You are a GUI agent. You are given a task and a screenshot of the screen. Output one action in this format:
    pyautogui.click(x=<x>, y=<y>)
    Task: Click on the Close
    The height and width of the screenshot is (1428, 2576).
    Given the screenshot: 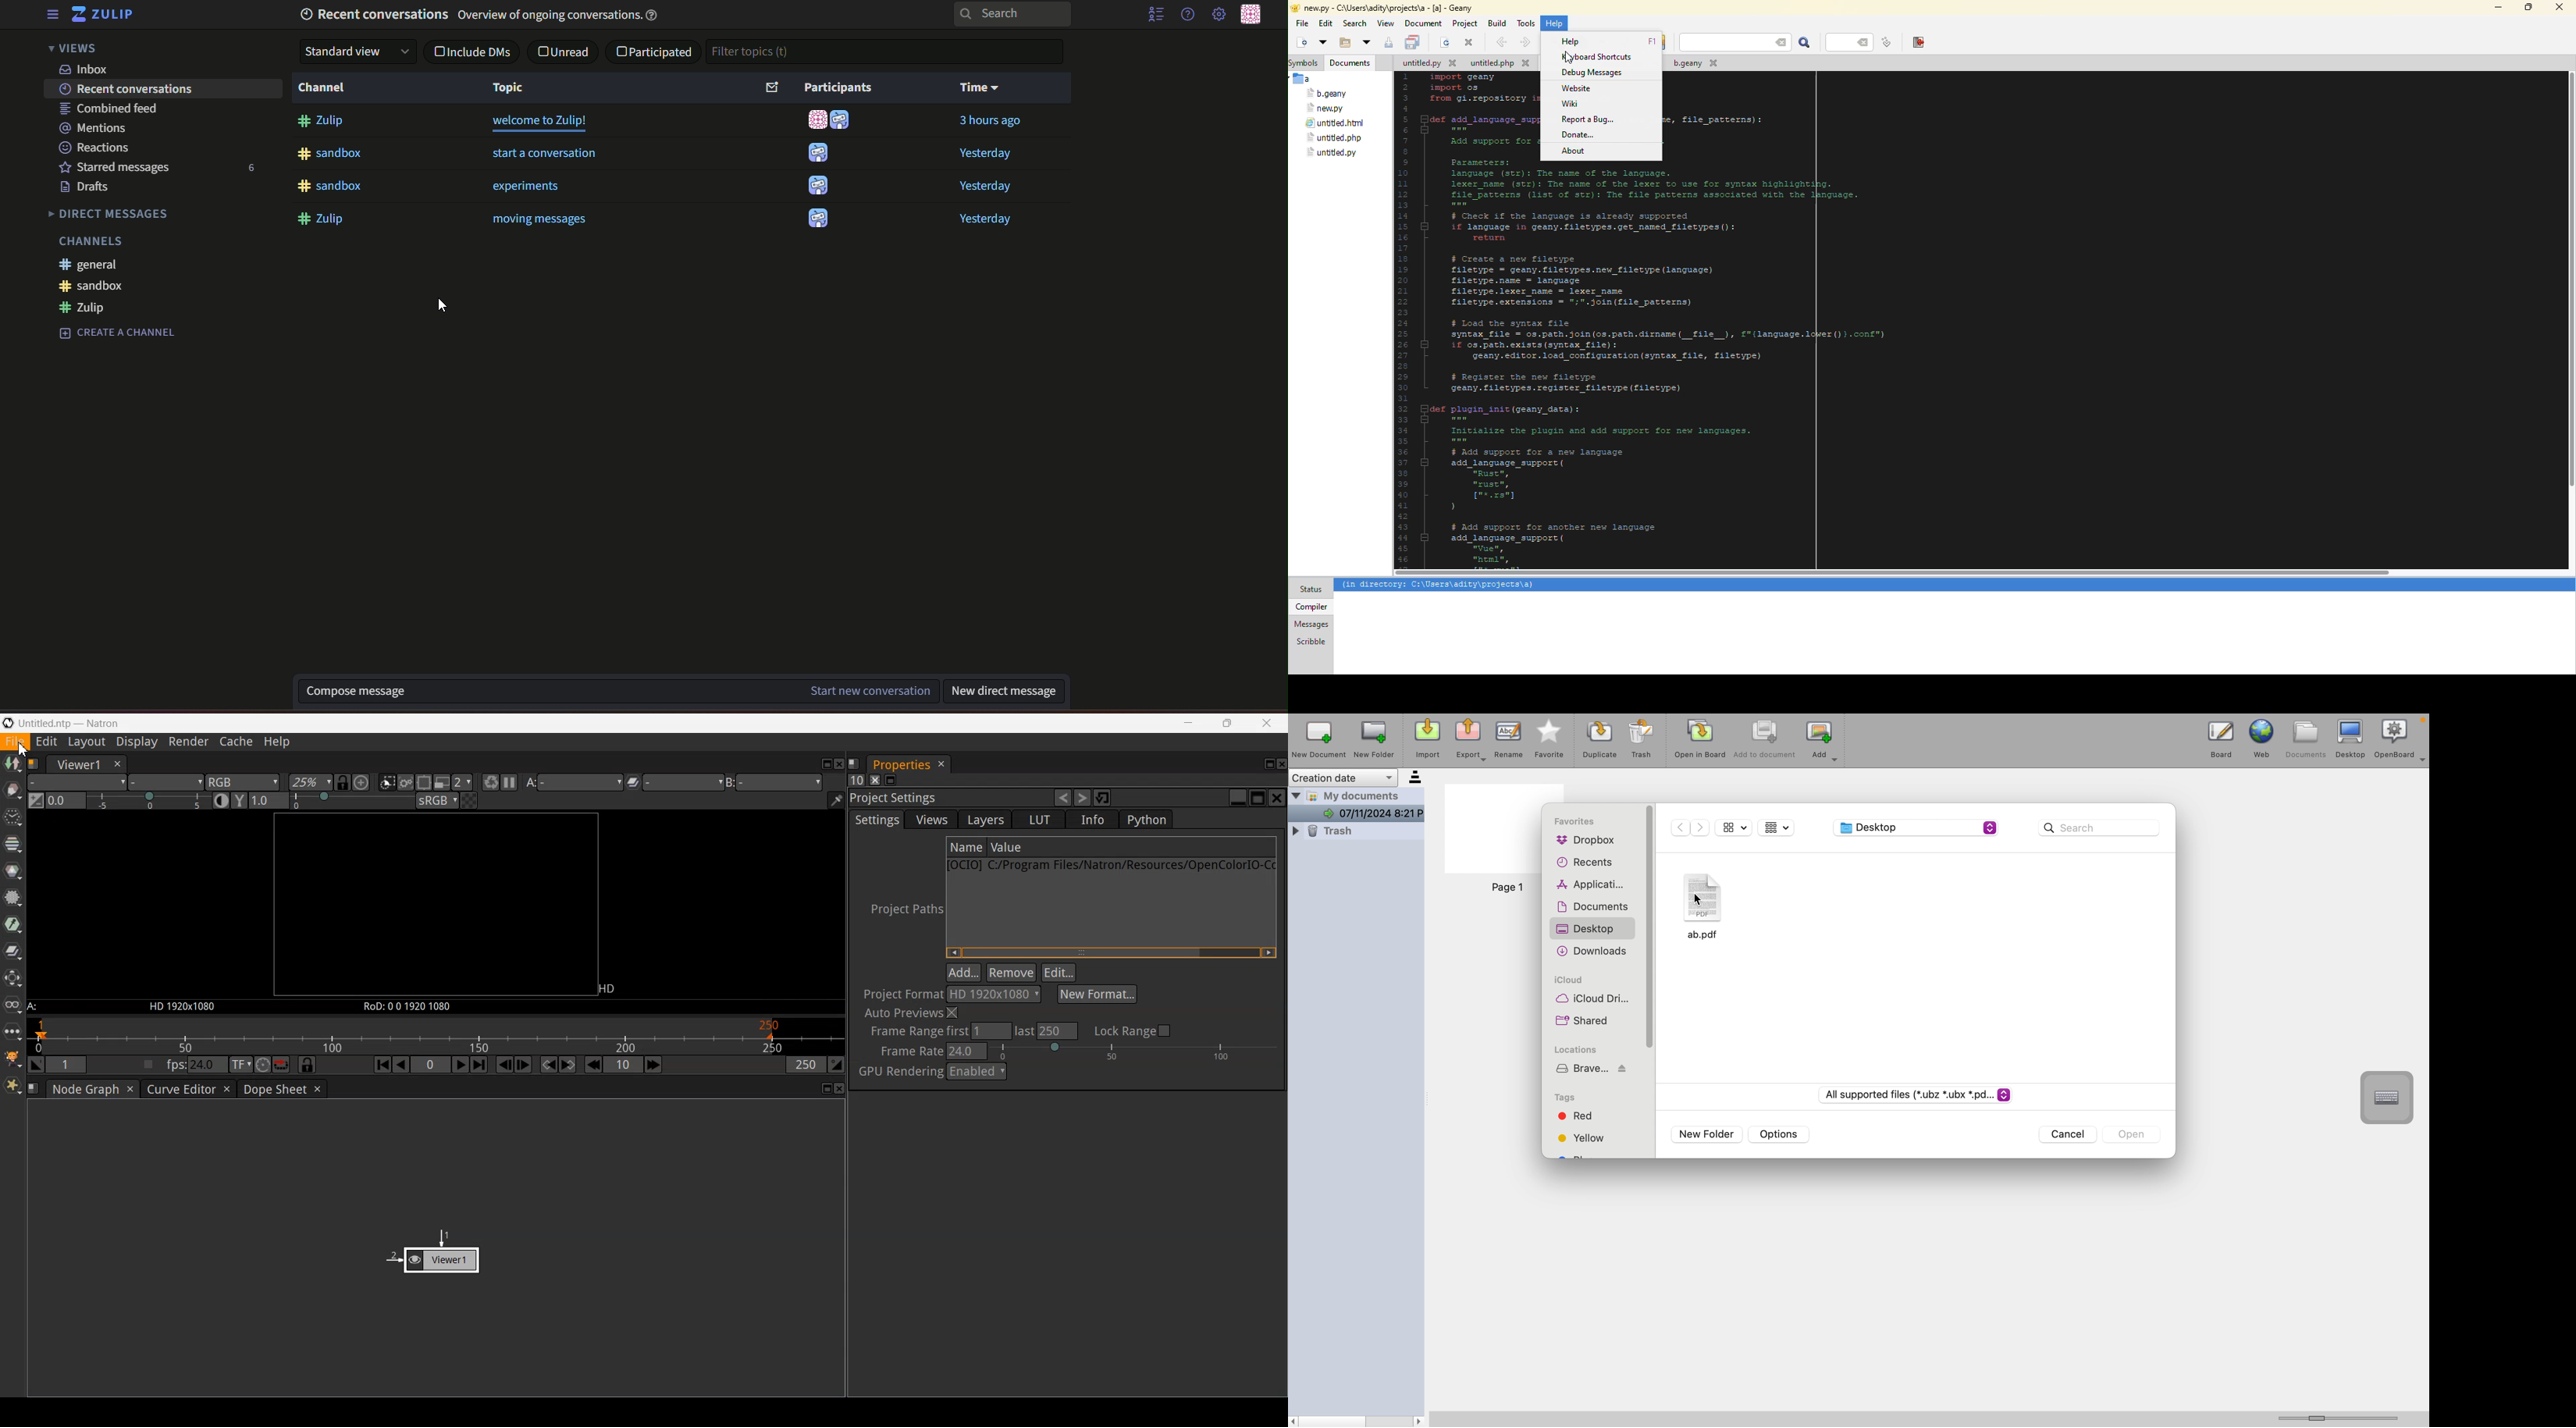 What is the action you would take?
    pyautogui.click(x=841, y=1089)
    